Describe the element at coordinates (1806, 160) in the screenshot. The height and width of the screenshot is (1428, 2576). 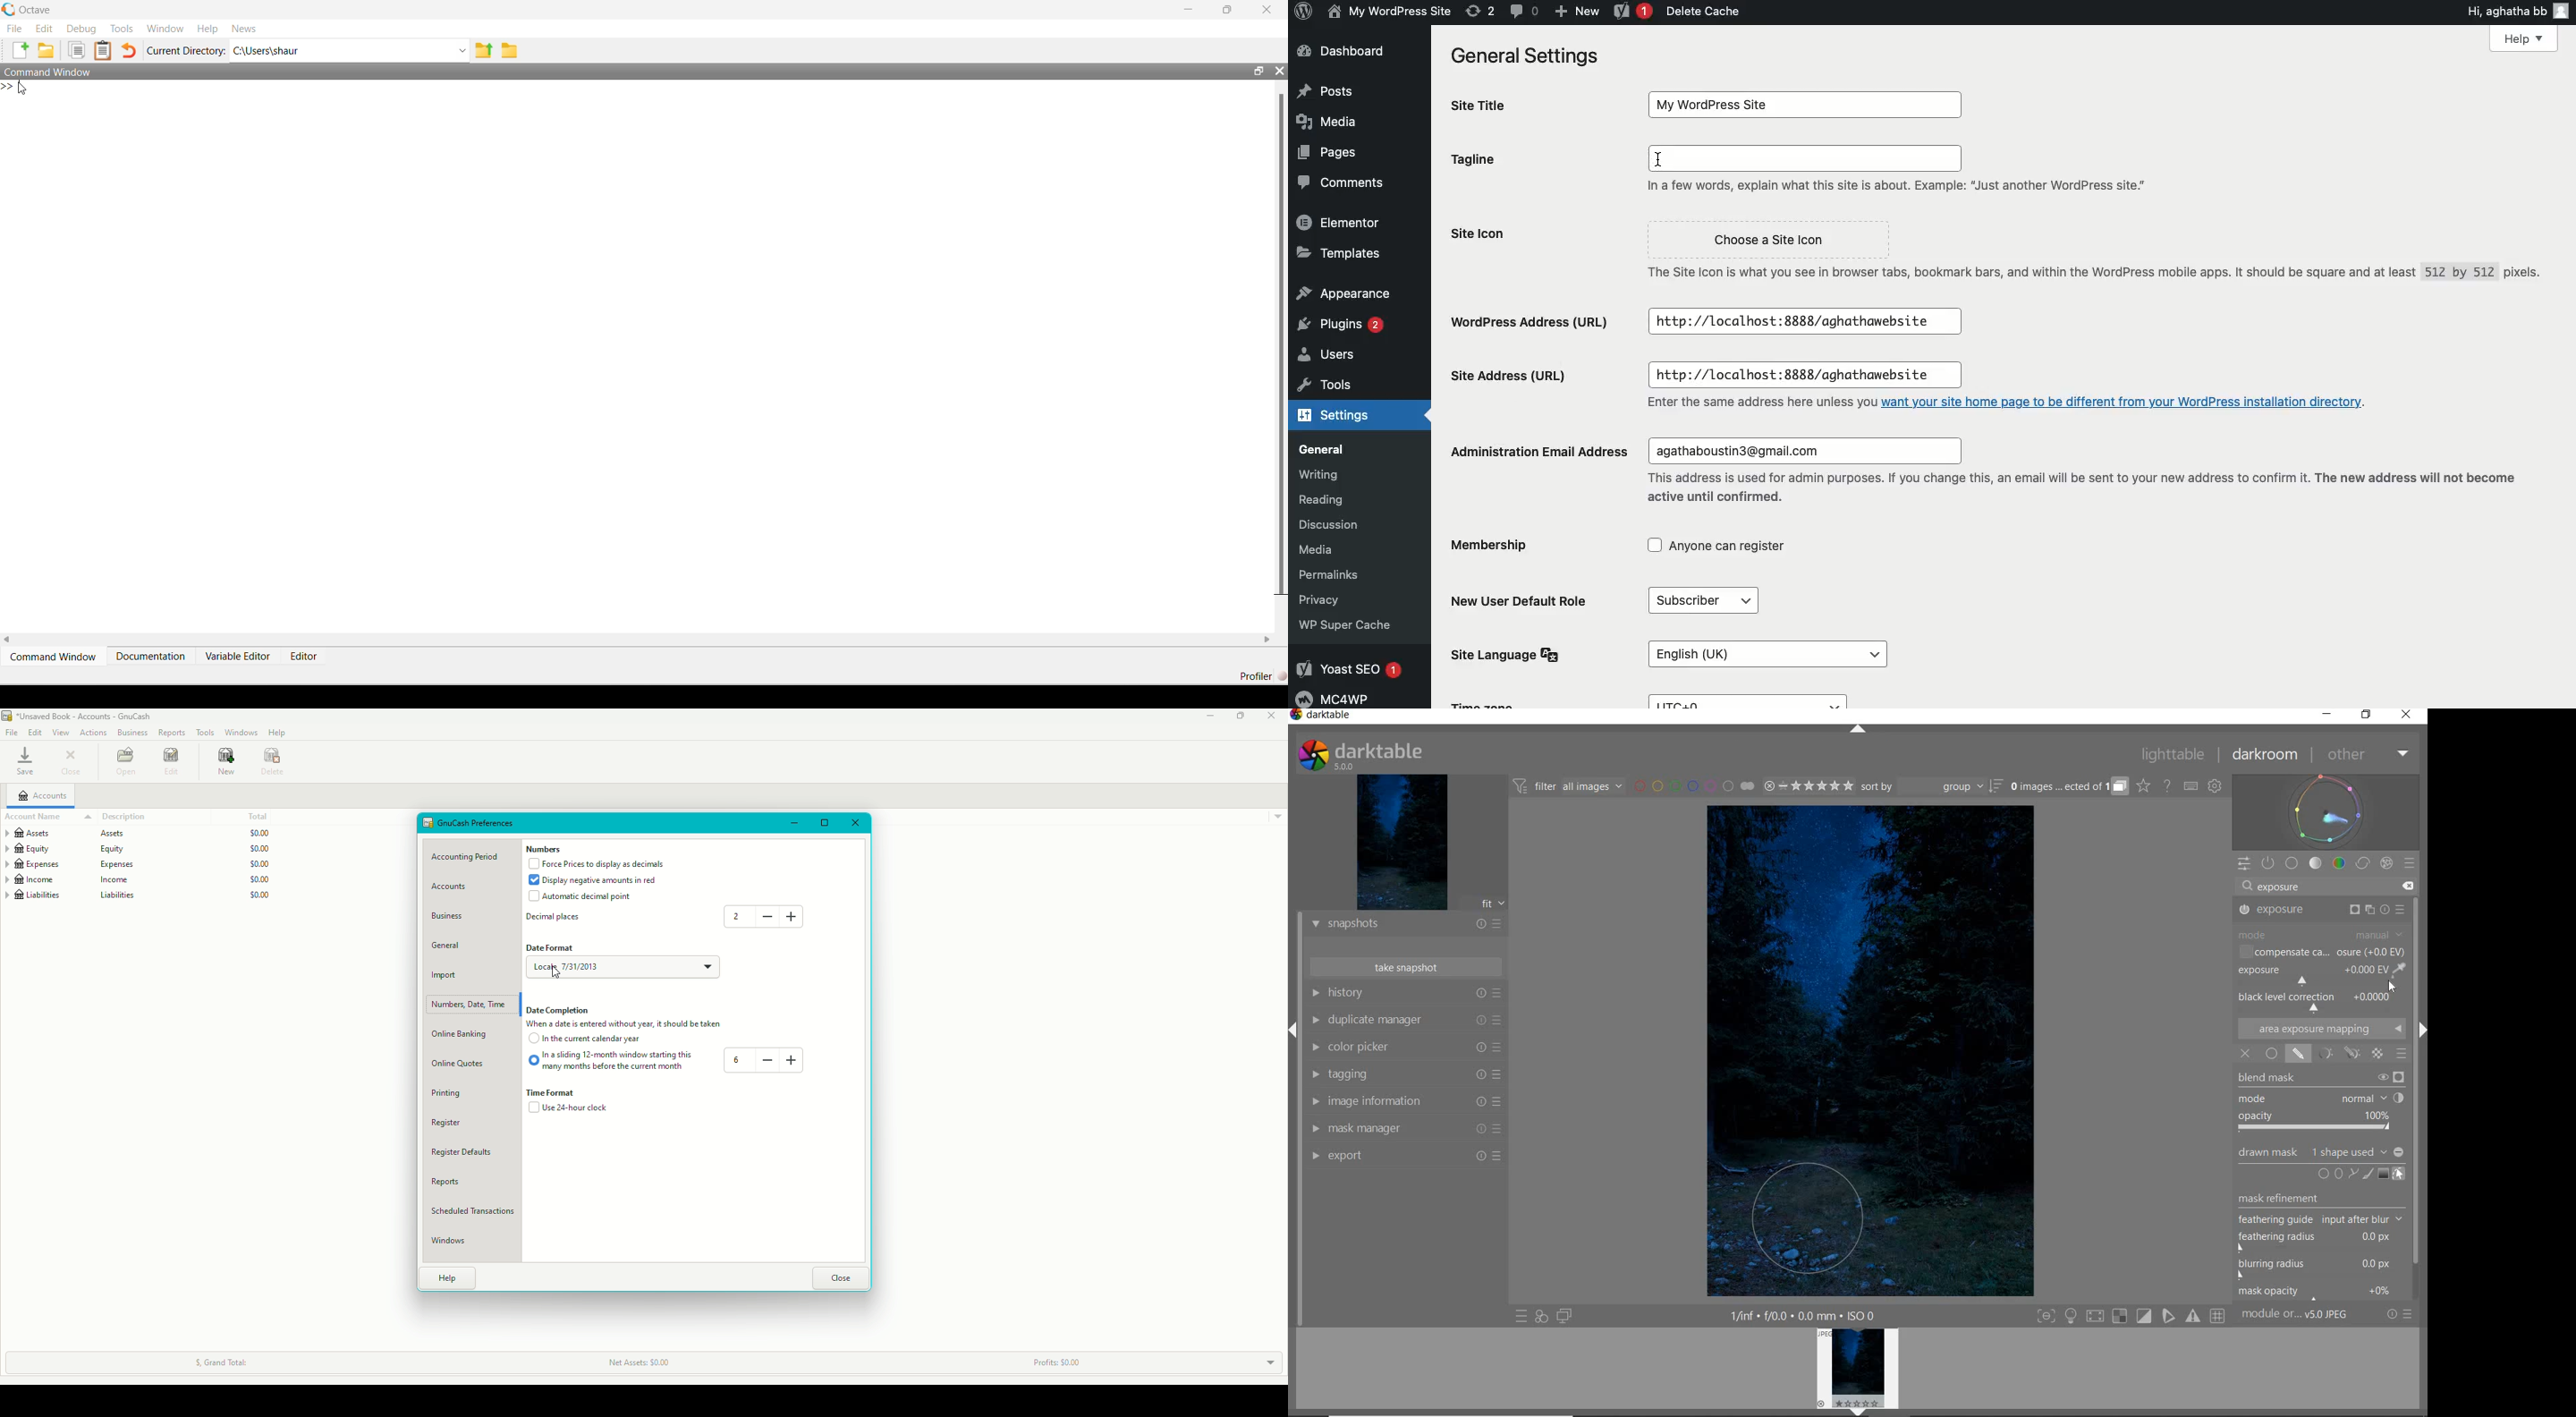
I see `Typing space` at that location.